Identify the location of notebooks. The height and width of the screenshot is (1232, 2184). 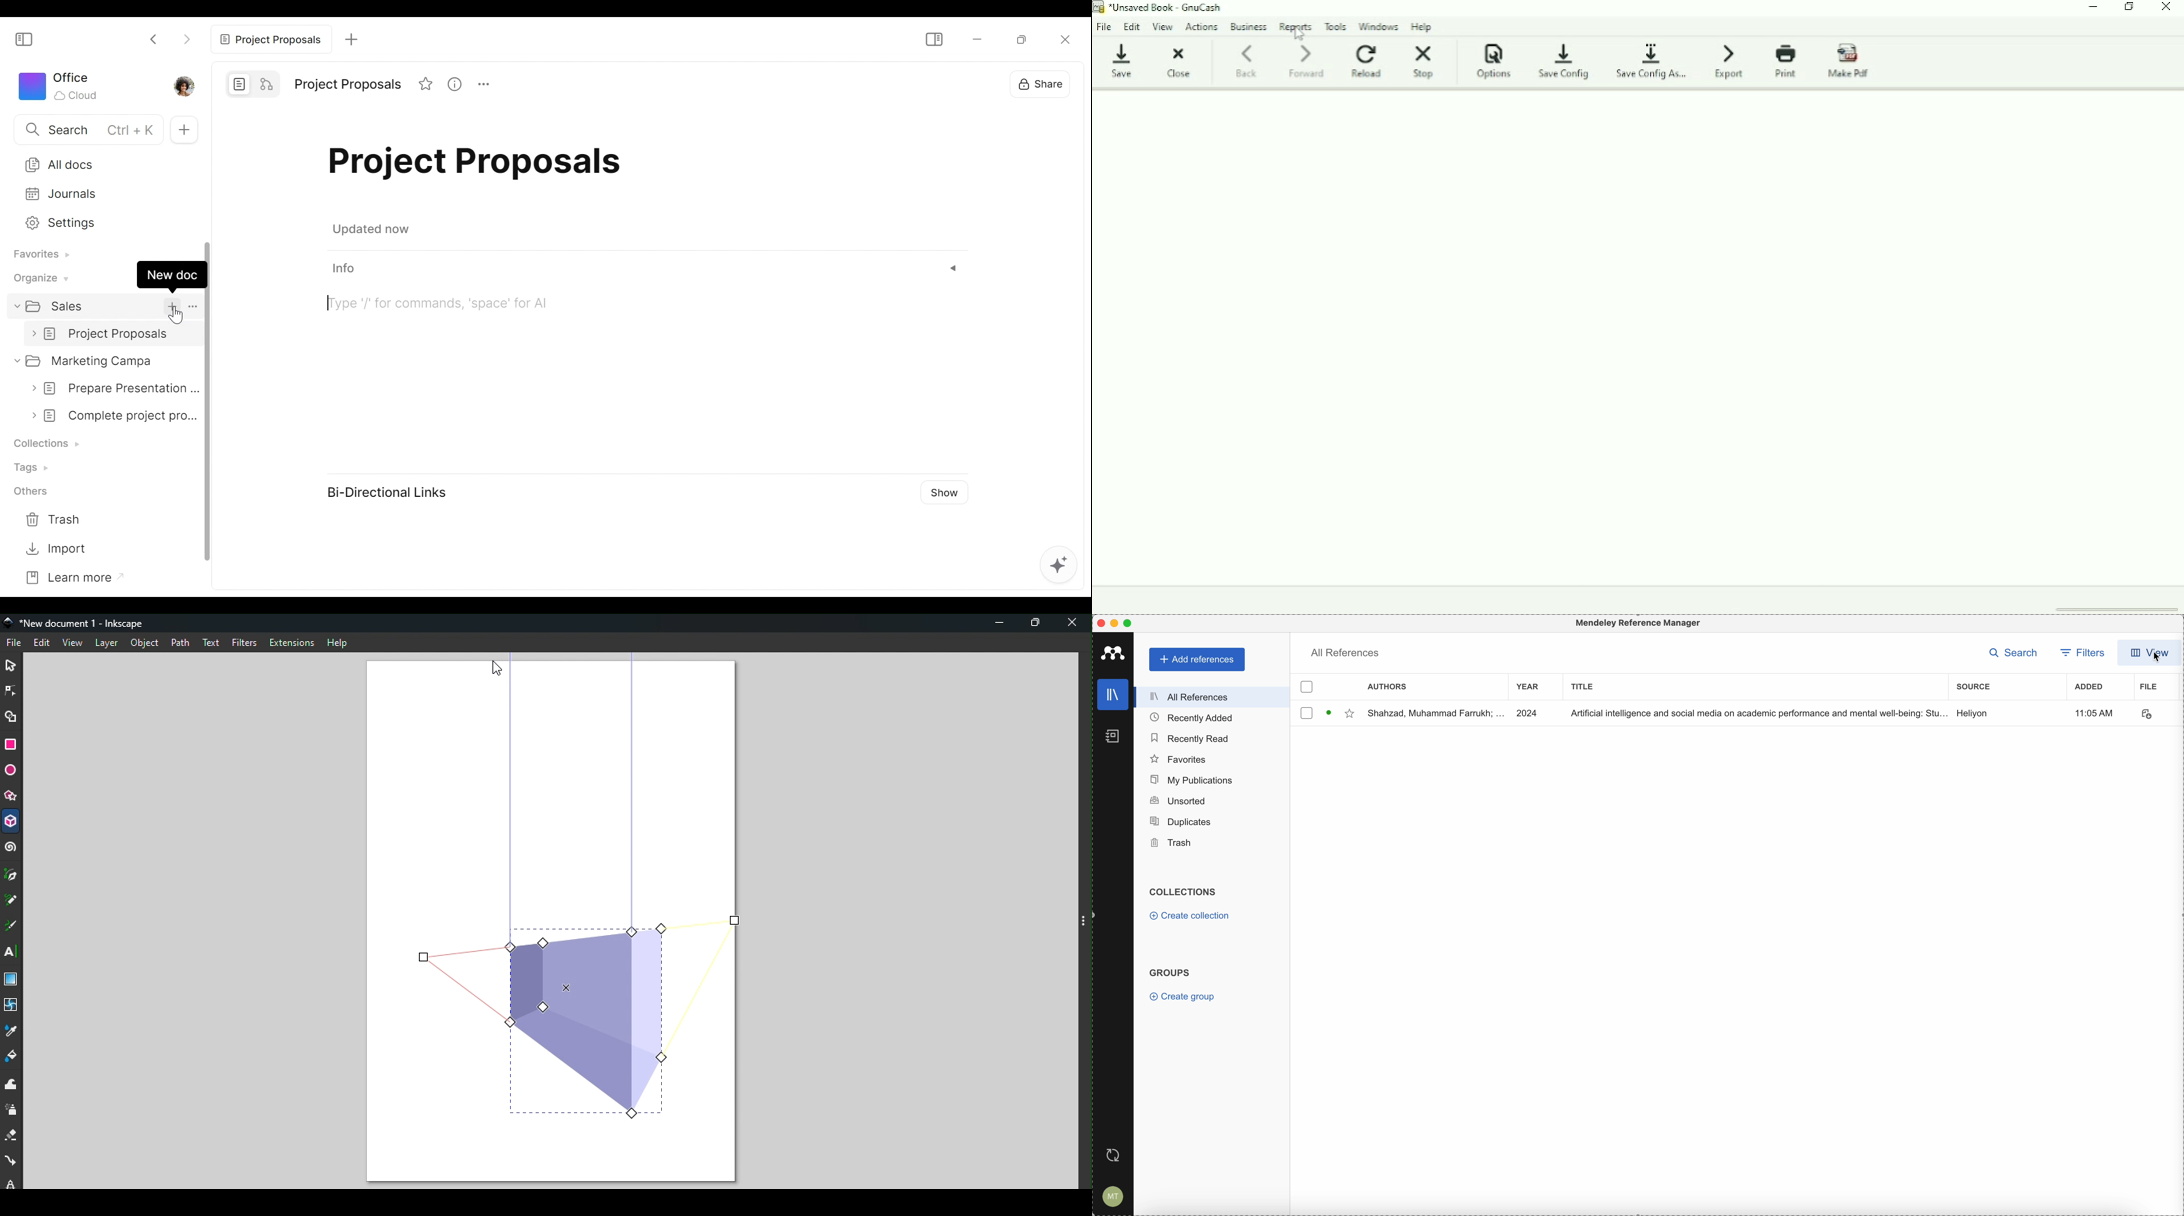
(1113, 737).